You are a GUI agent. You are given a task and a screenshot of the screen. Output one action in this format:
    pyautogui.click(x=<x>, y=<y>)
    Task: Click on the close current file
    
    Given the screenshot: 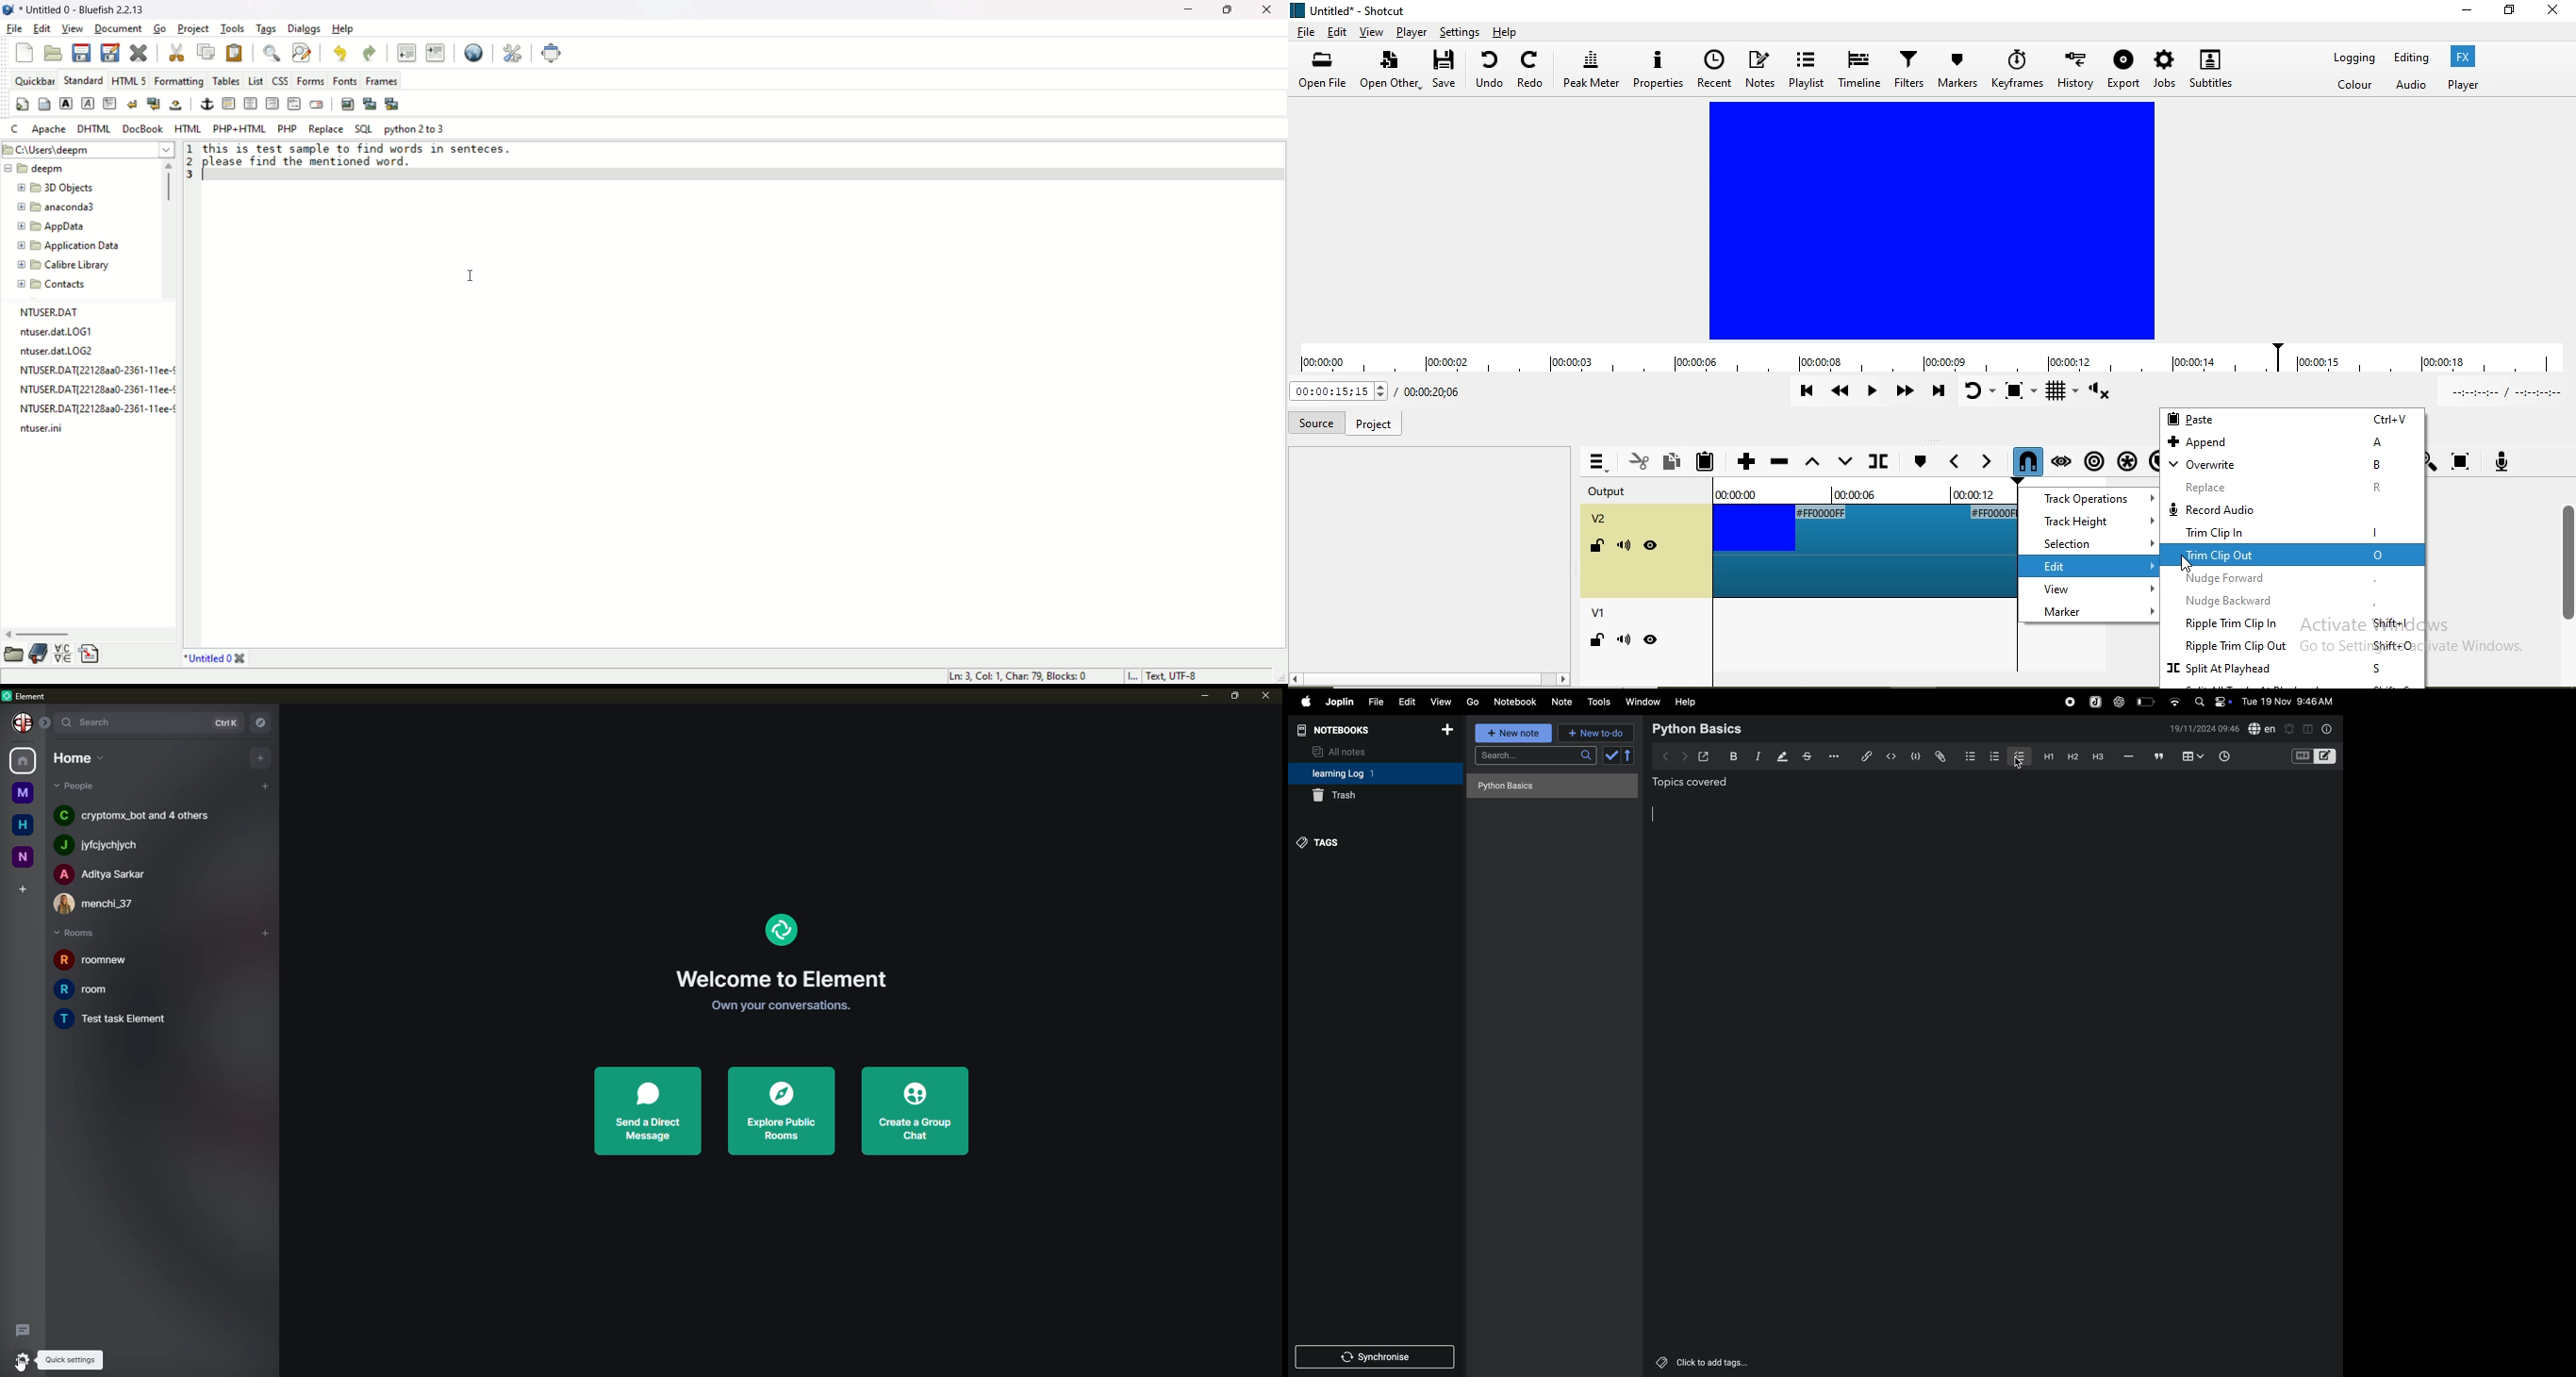 What is the action you would take?
    pyautogui.click(x=138, y=52)
    